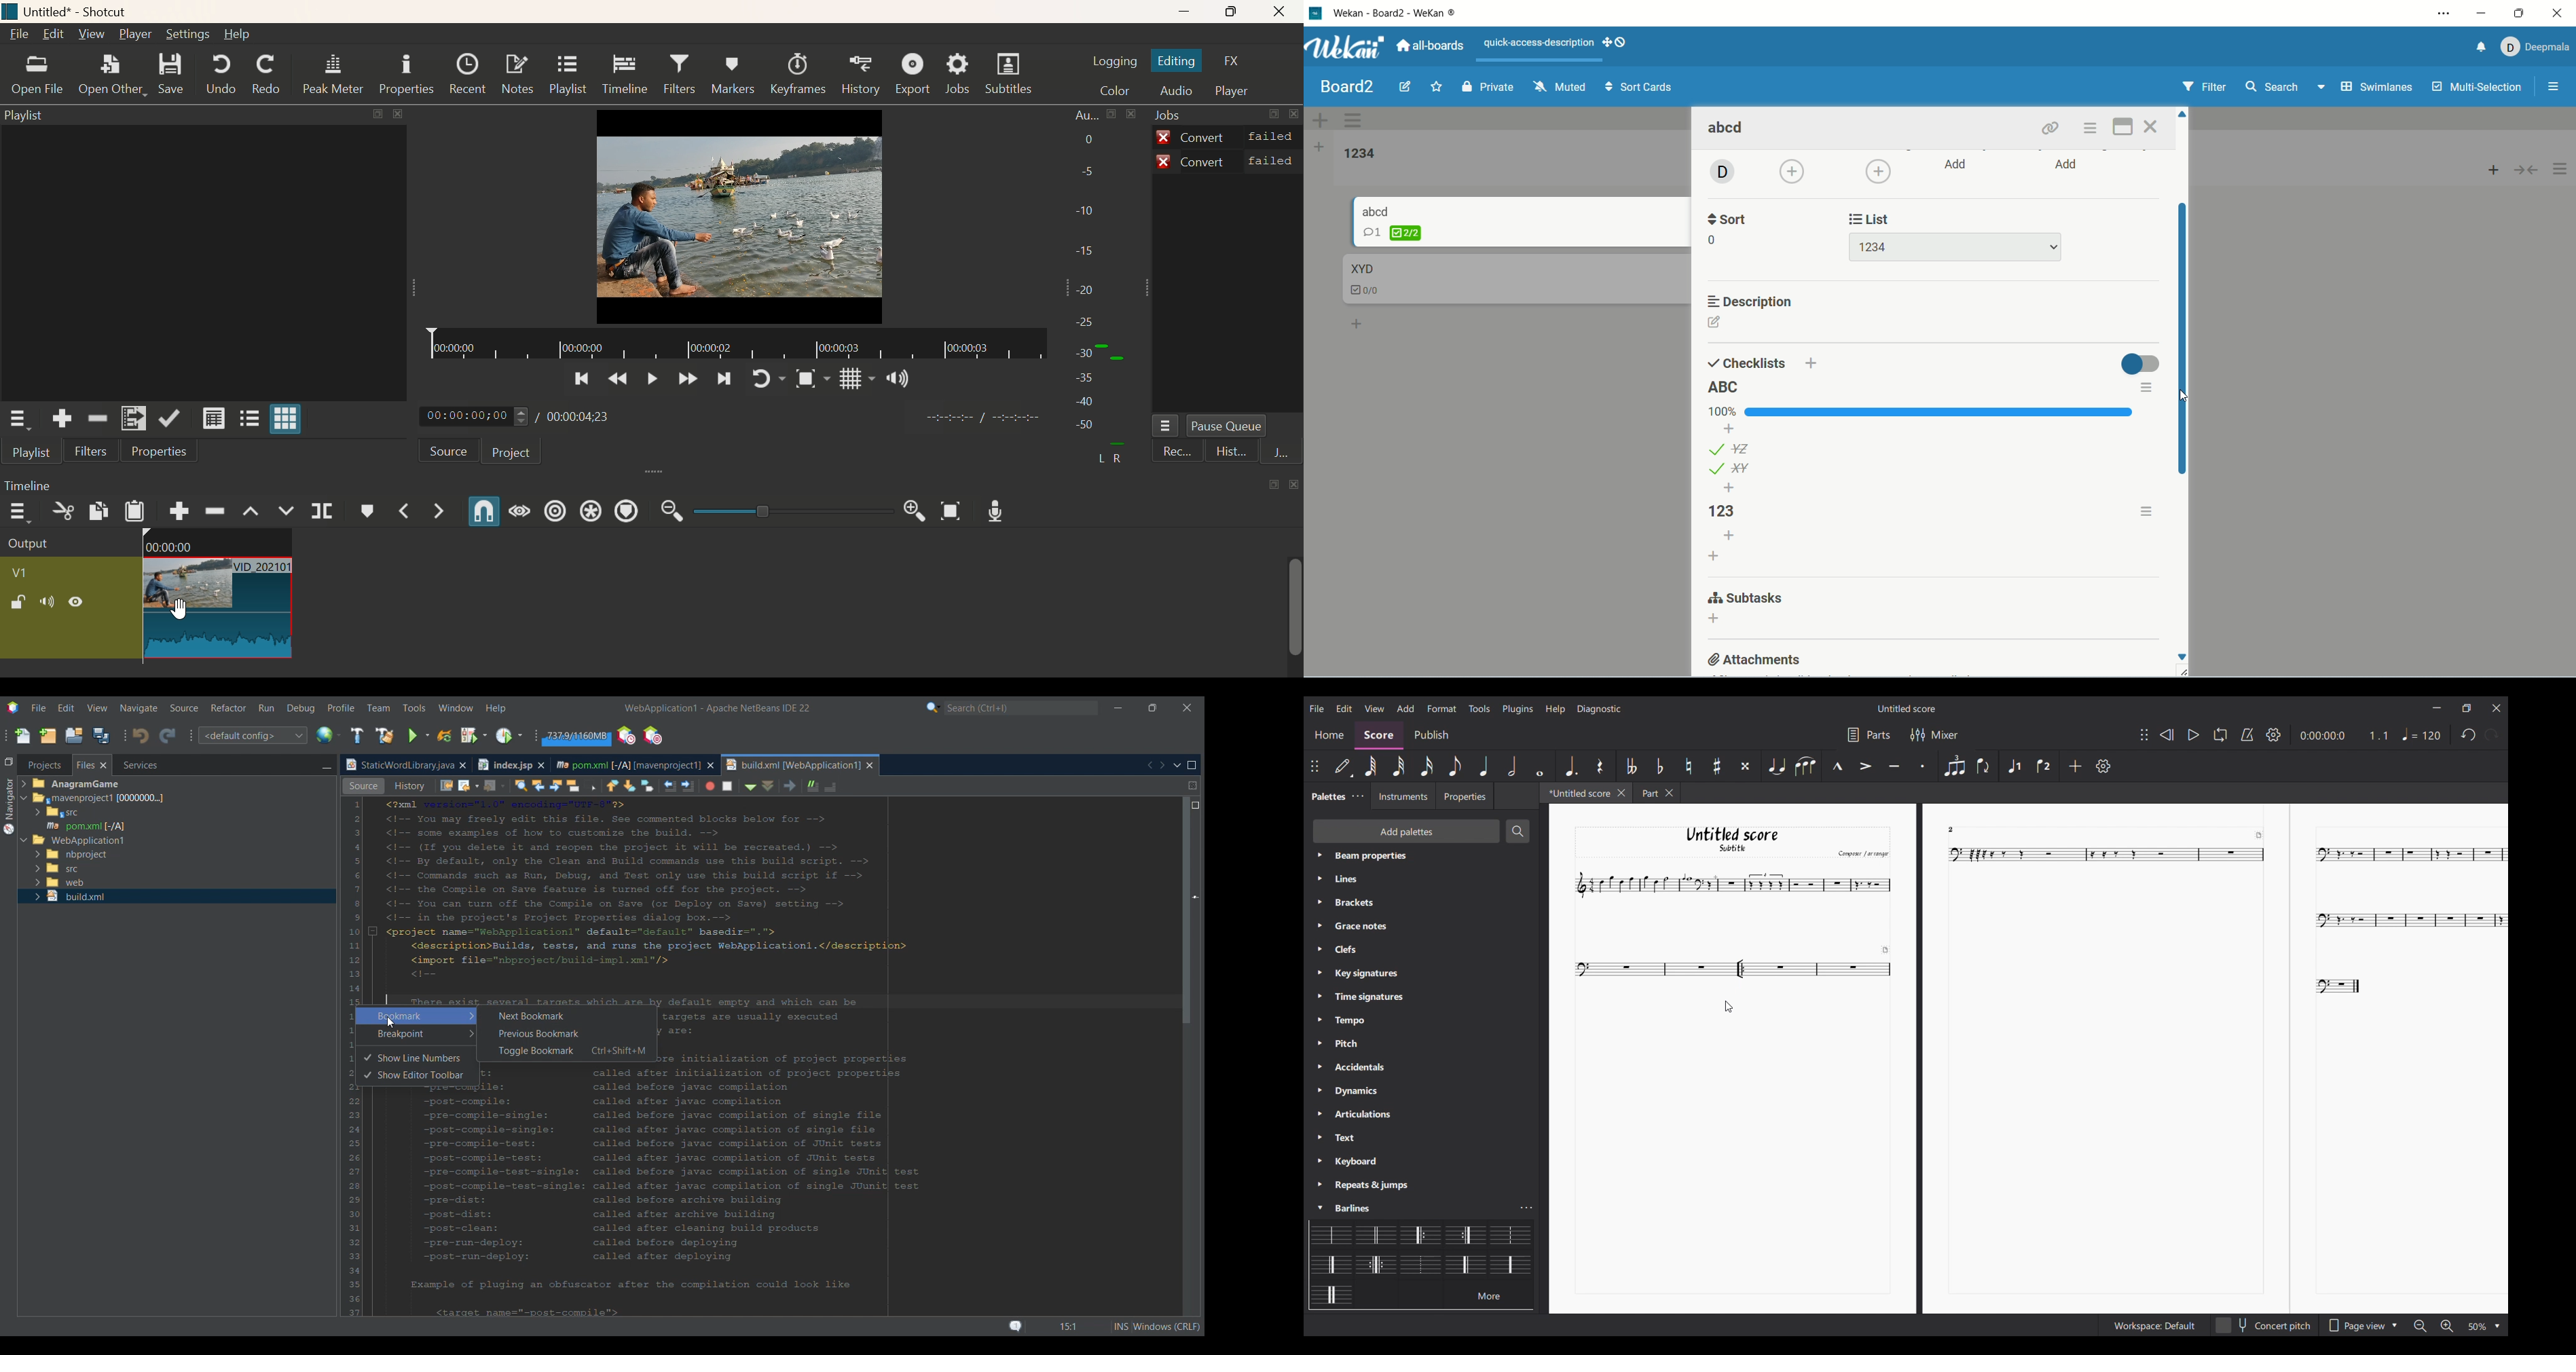 The width and height of the screenshot is (2576, 1372). What do you see at coordinates (1984, 765) in the screenshot?
I see `Flip direction` at bounding box center [1984, 765].